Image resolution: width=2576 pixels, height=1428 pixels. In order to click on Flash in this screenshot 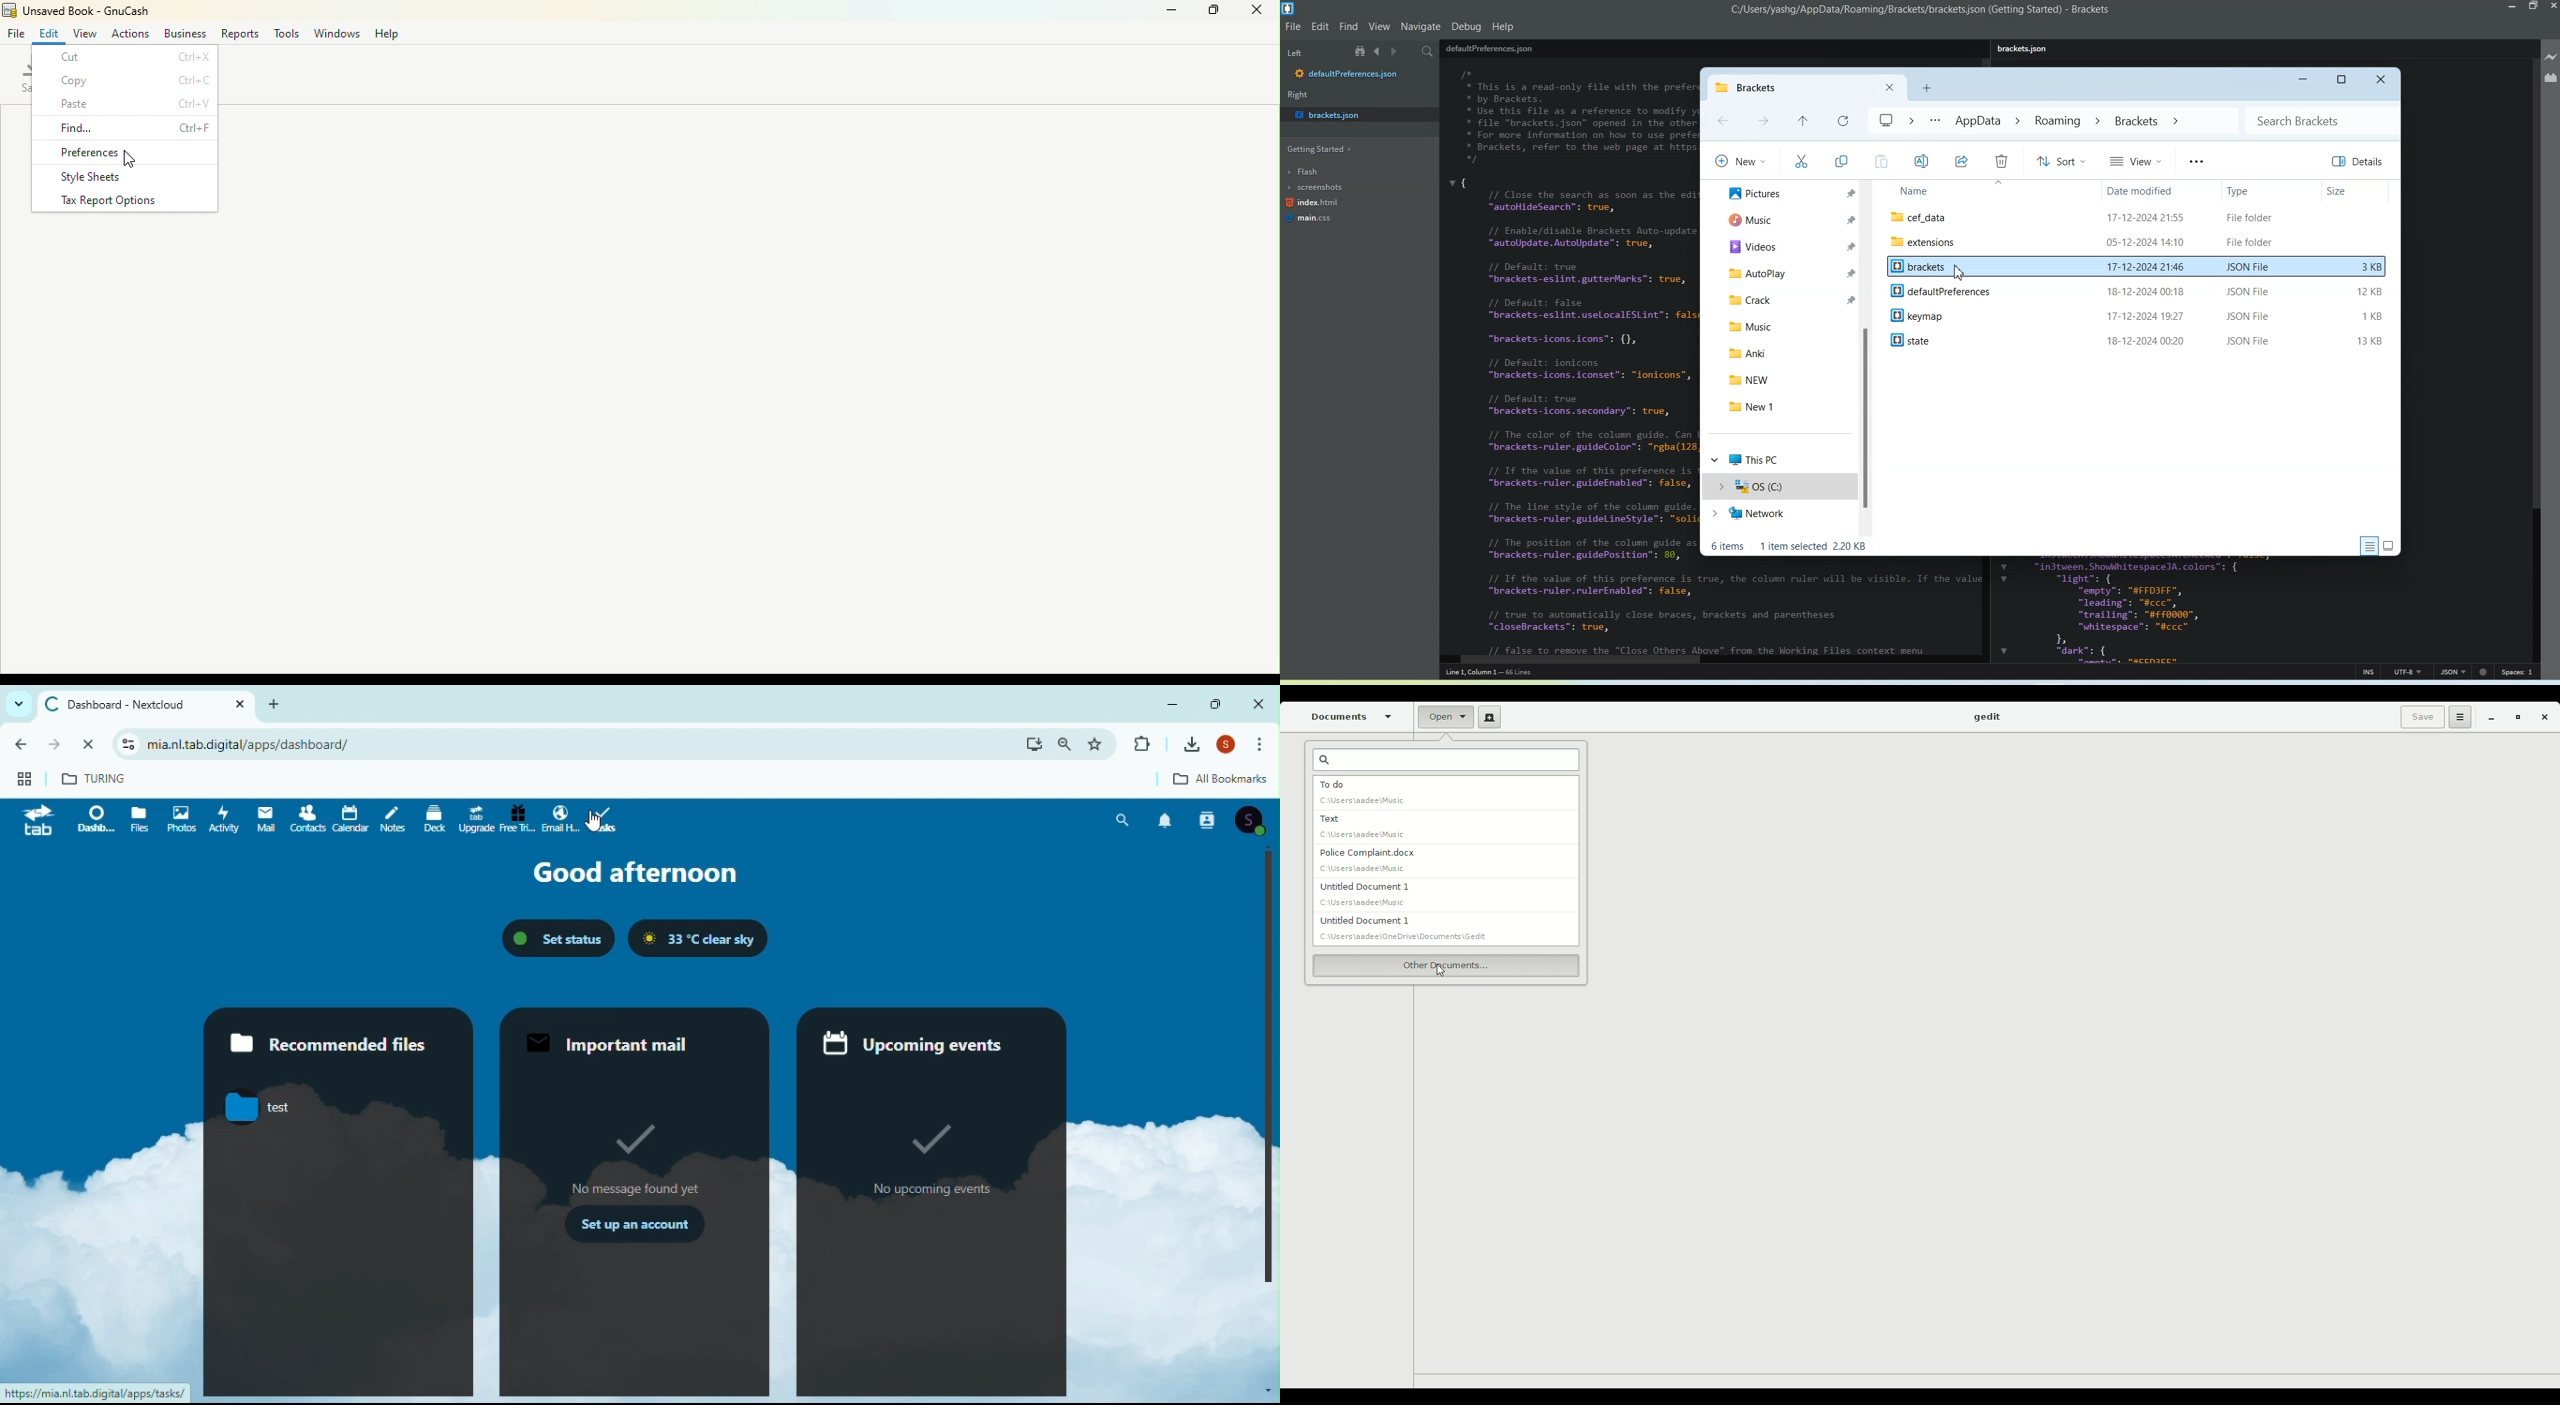, I will do `click(1312, 171)`.